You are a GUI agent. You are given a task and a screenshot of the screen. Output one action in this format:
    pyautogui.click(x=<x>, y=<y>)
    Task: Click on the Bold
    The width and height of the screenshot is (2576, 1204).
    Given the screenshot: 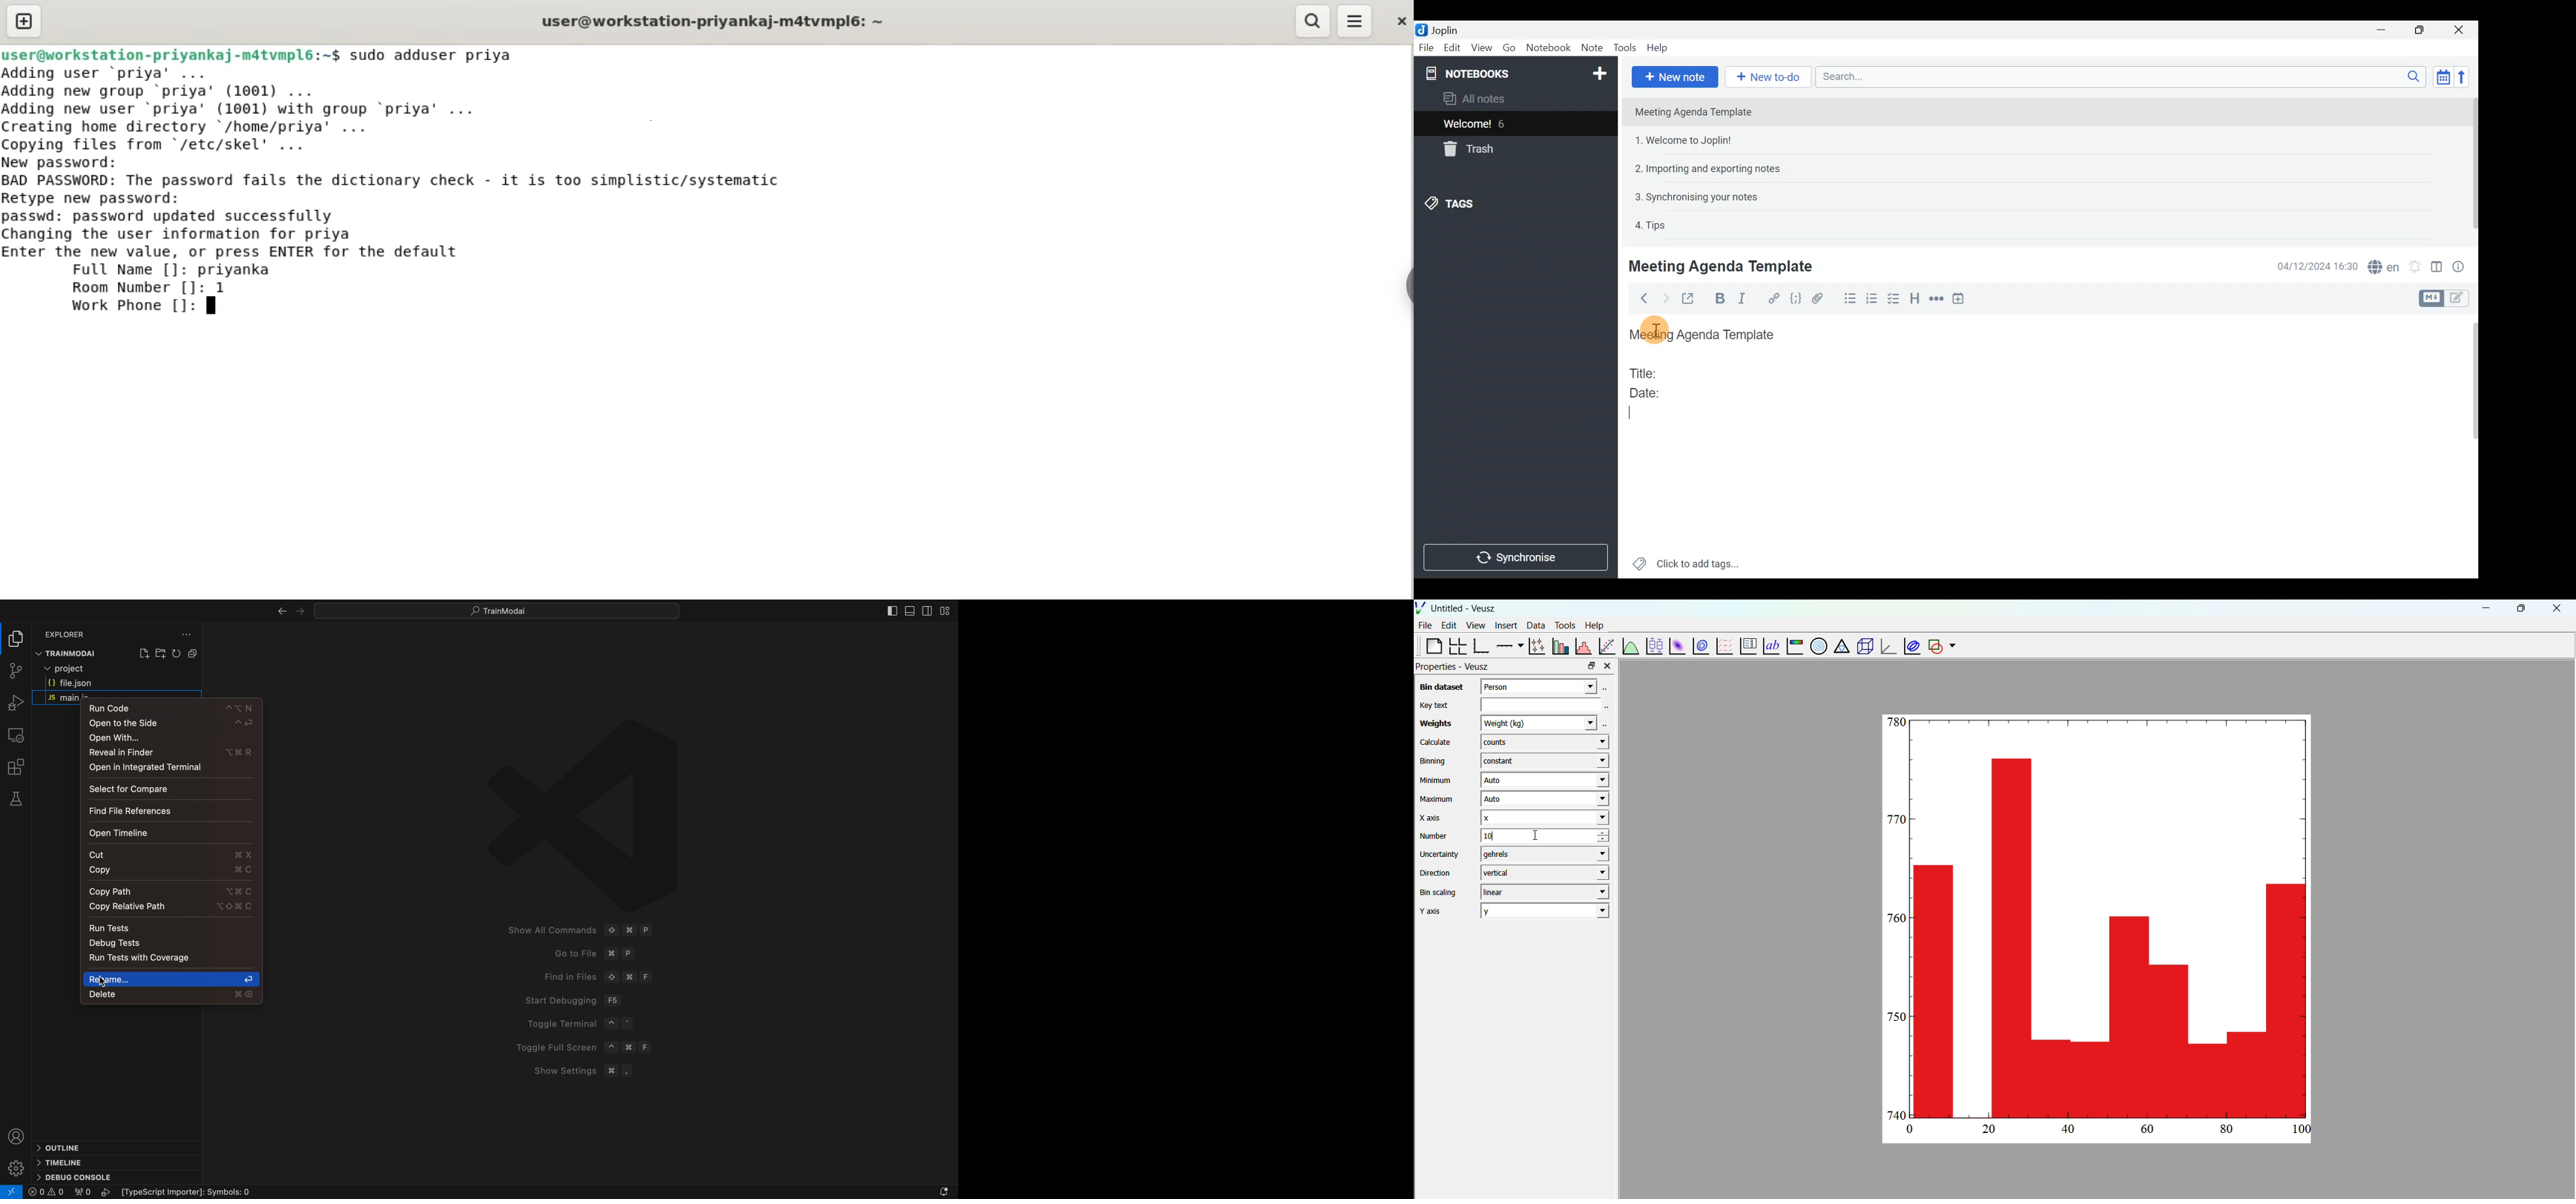 What is the action you would take?
    pyautogui.click(x=1719, y=299)
    